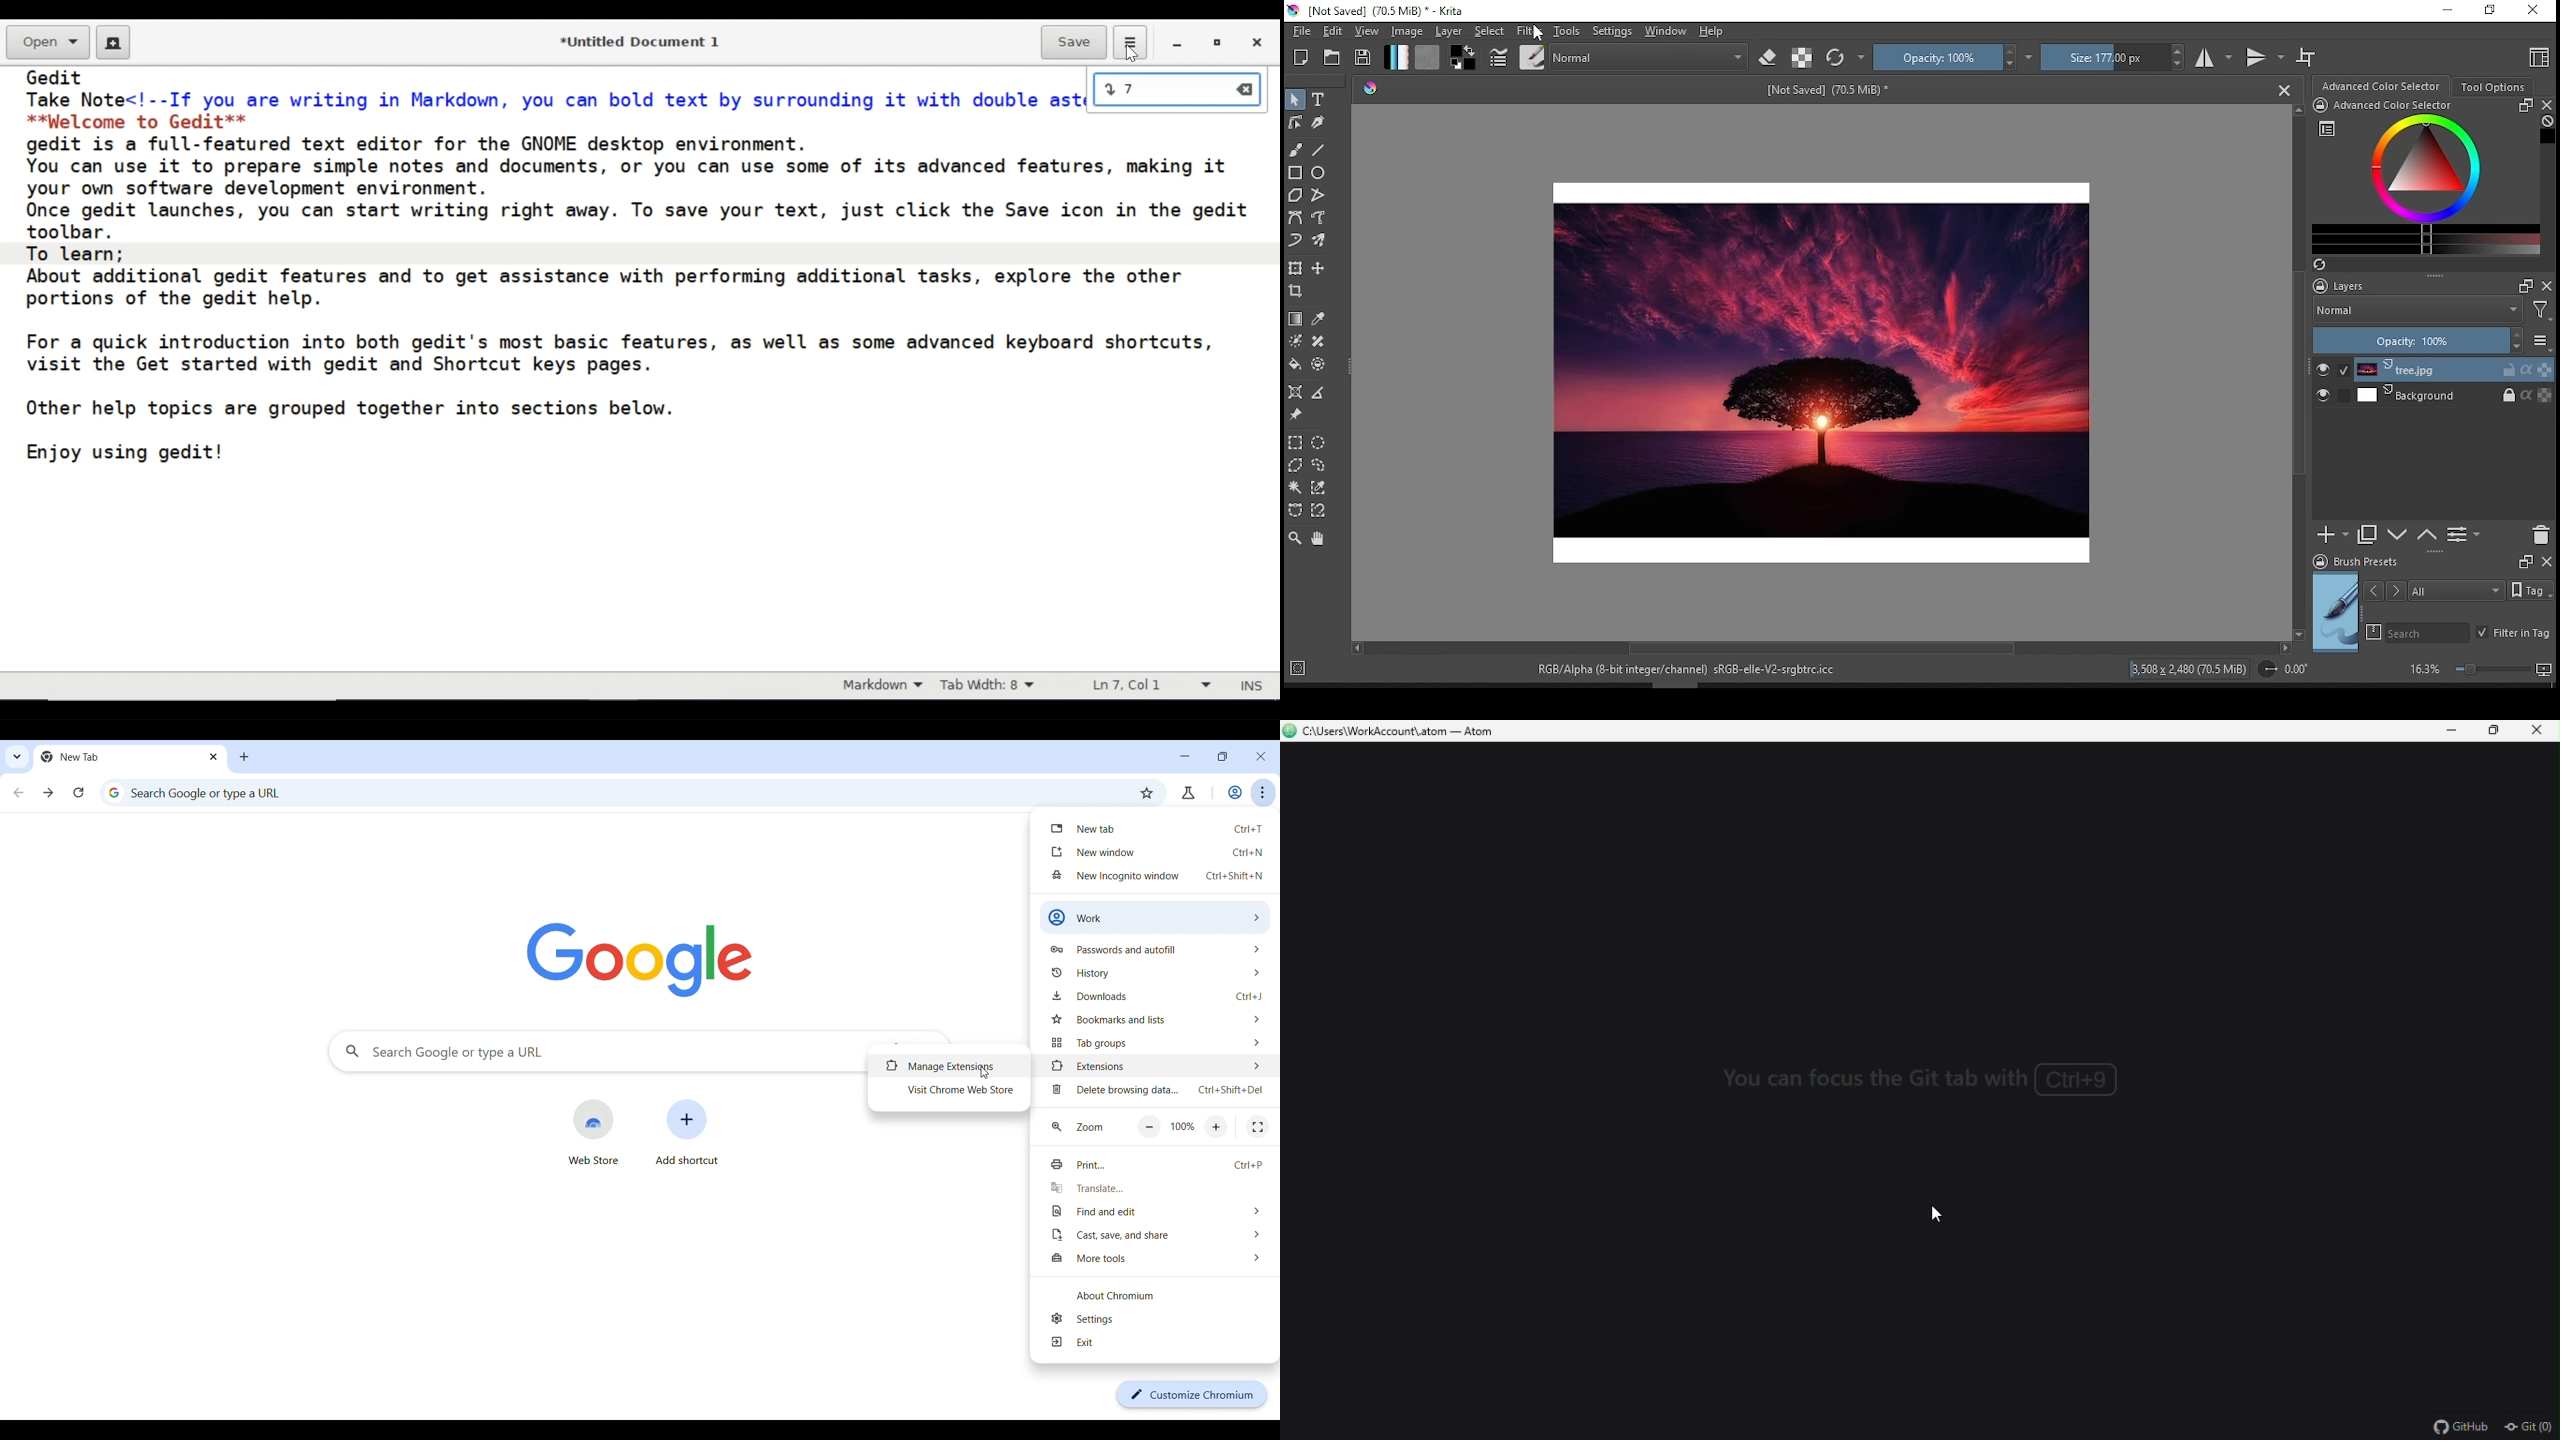  I want to click on Line and Column prefernce, so click(1150, 687).